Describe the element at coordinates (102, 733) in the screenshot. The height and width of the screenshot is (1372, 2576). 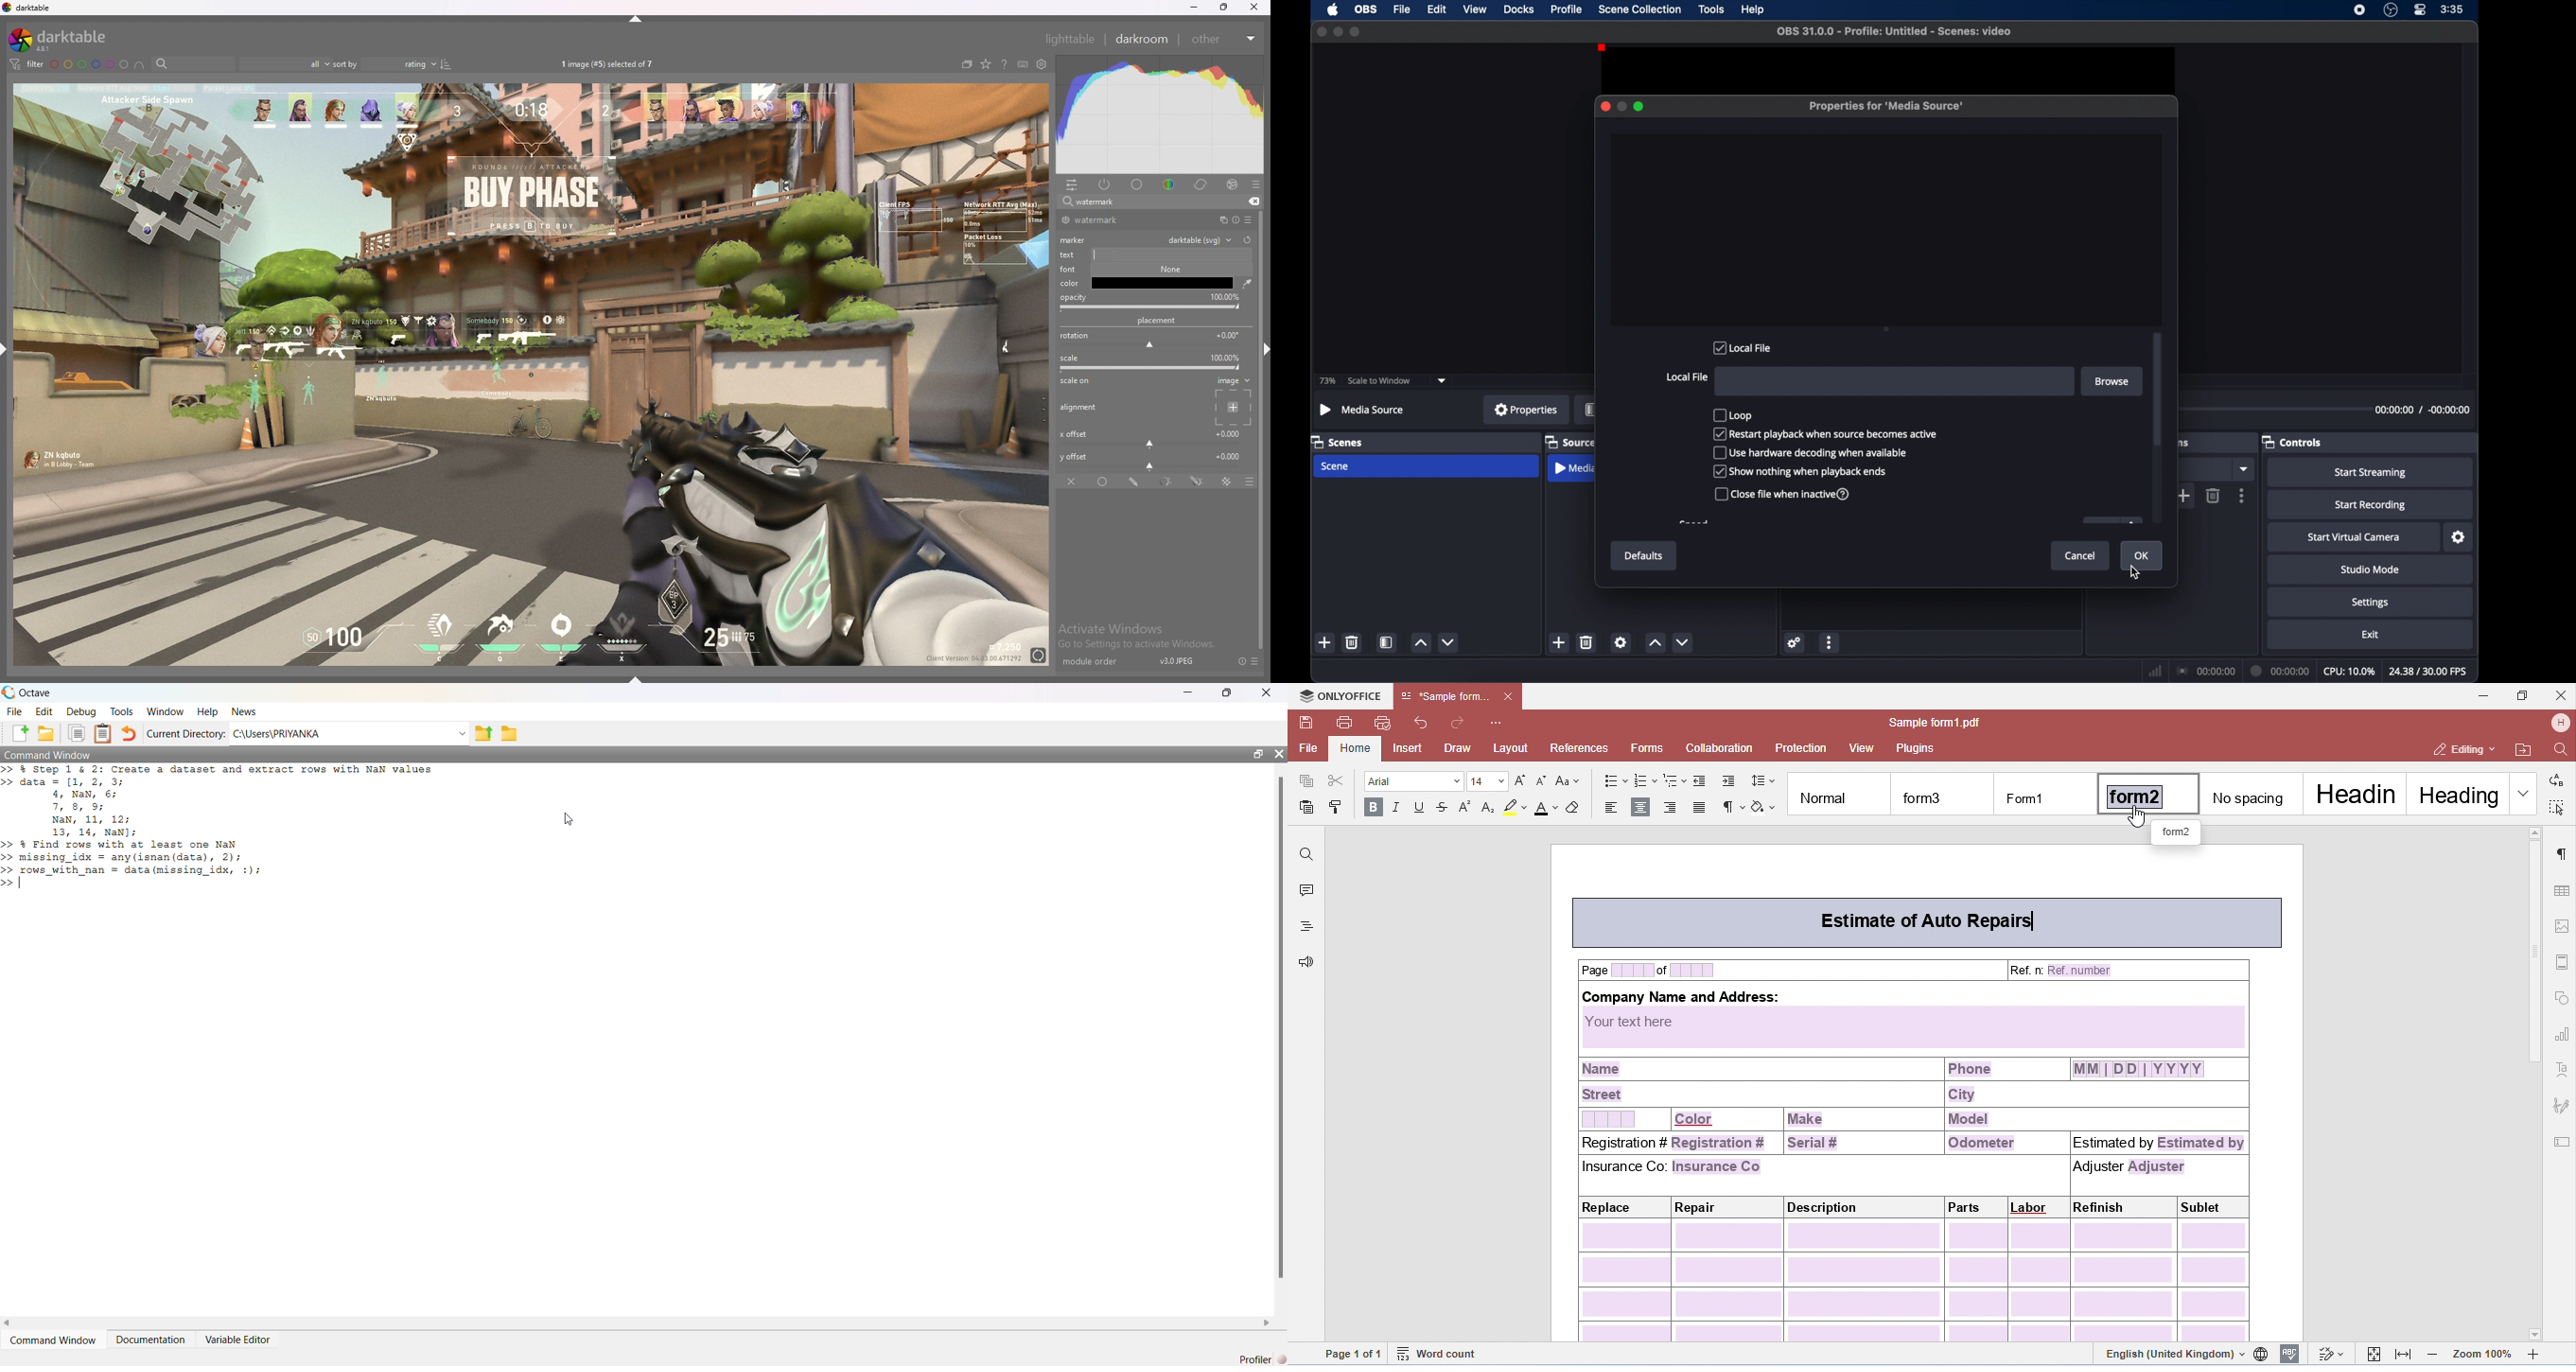
I see `Clipboard` at that location.